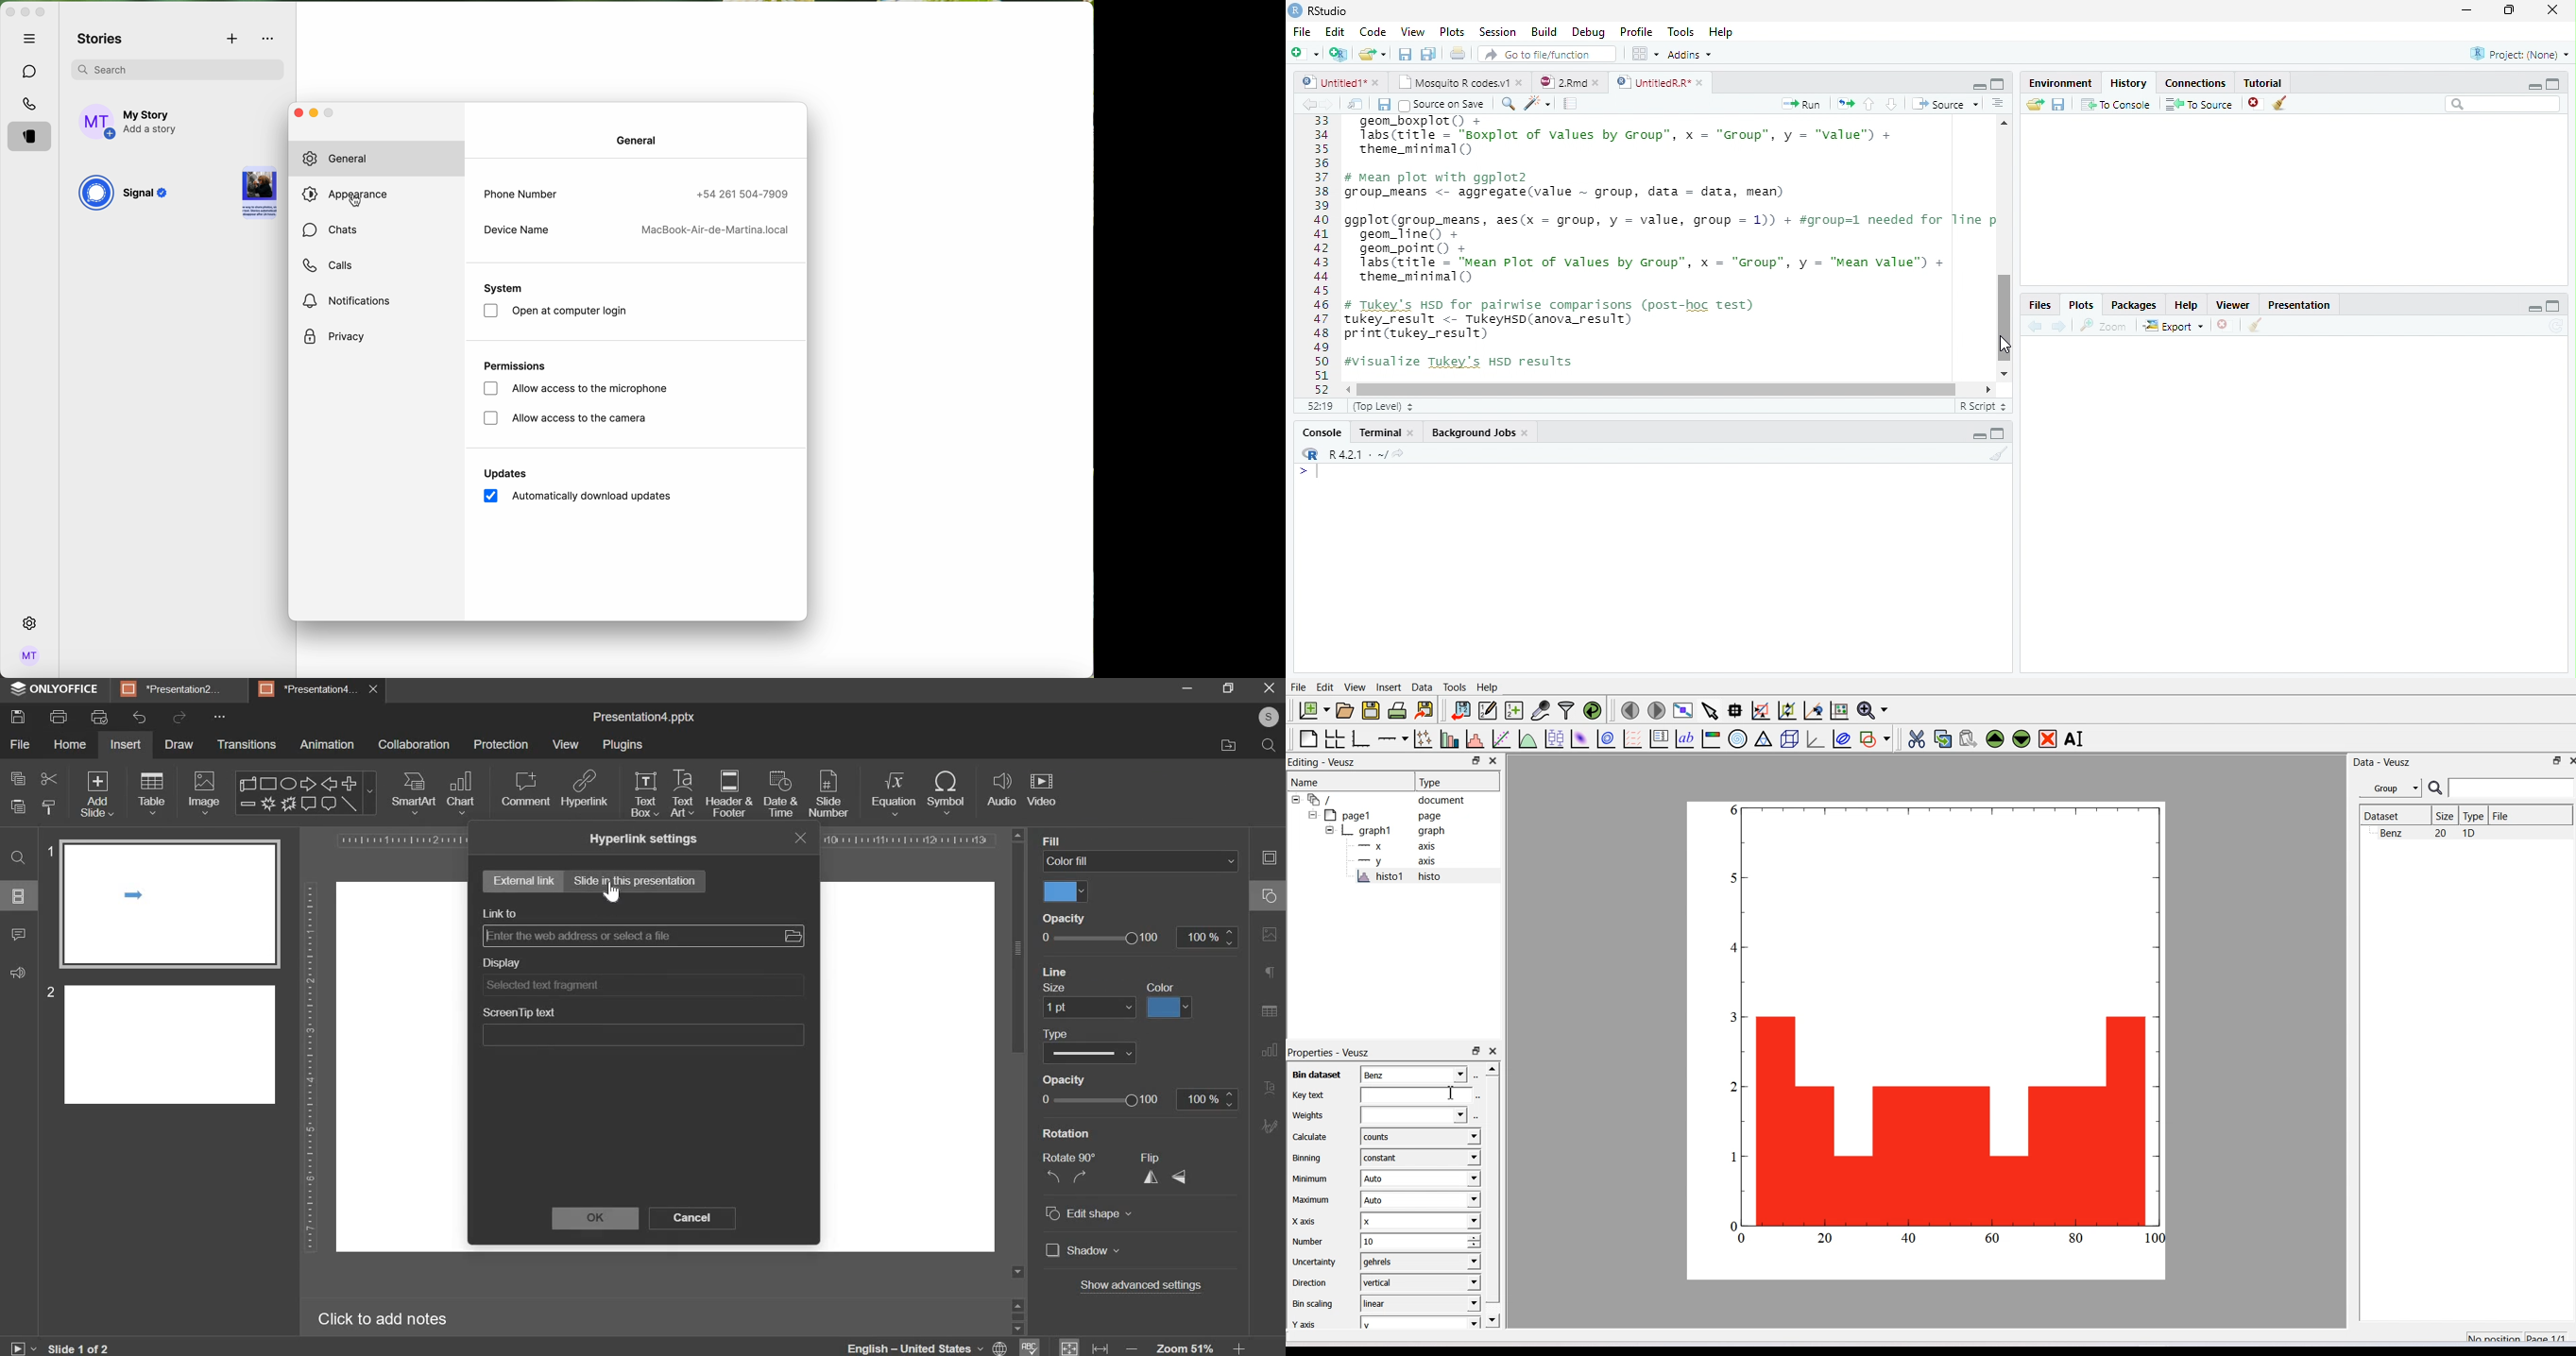 This screenshot has width=2576, height=1372. I want to click on add, so click(233, 39).